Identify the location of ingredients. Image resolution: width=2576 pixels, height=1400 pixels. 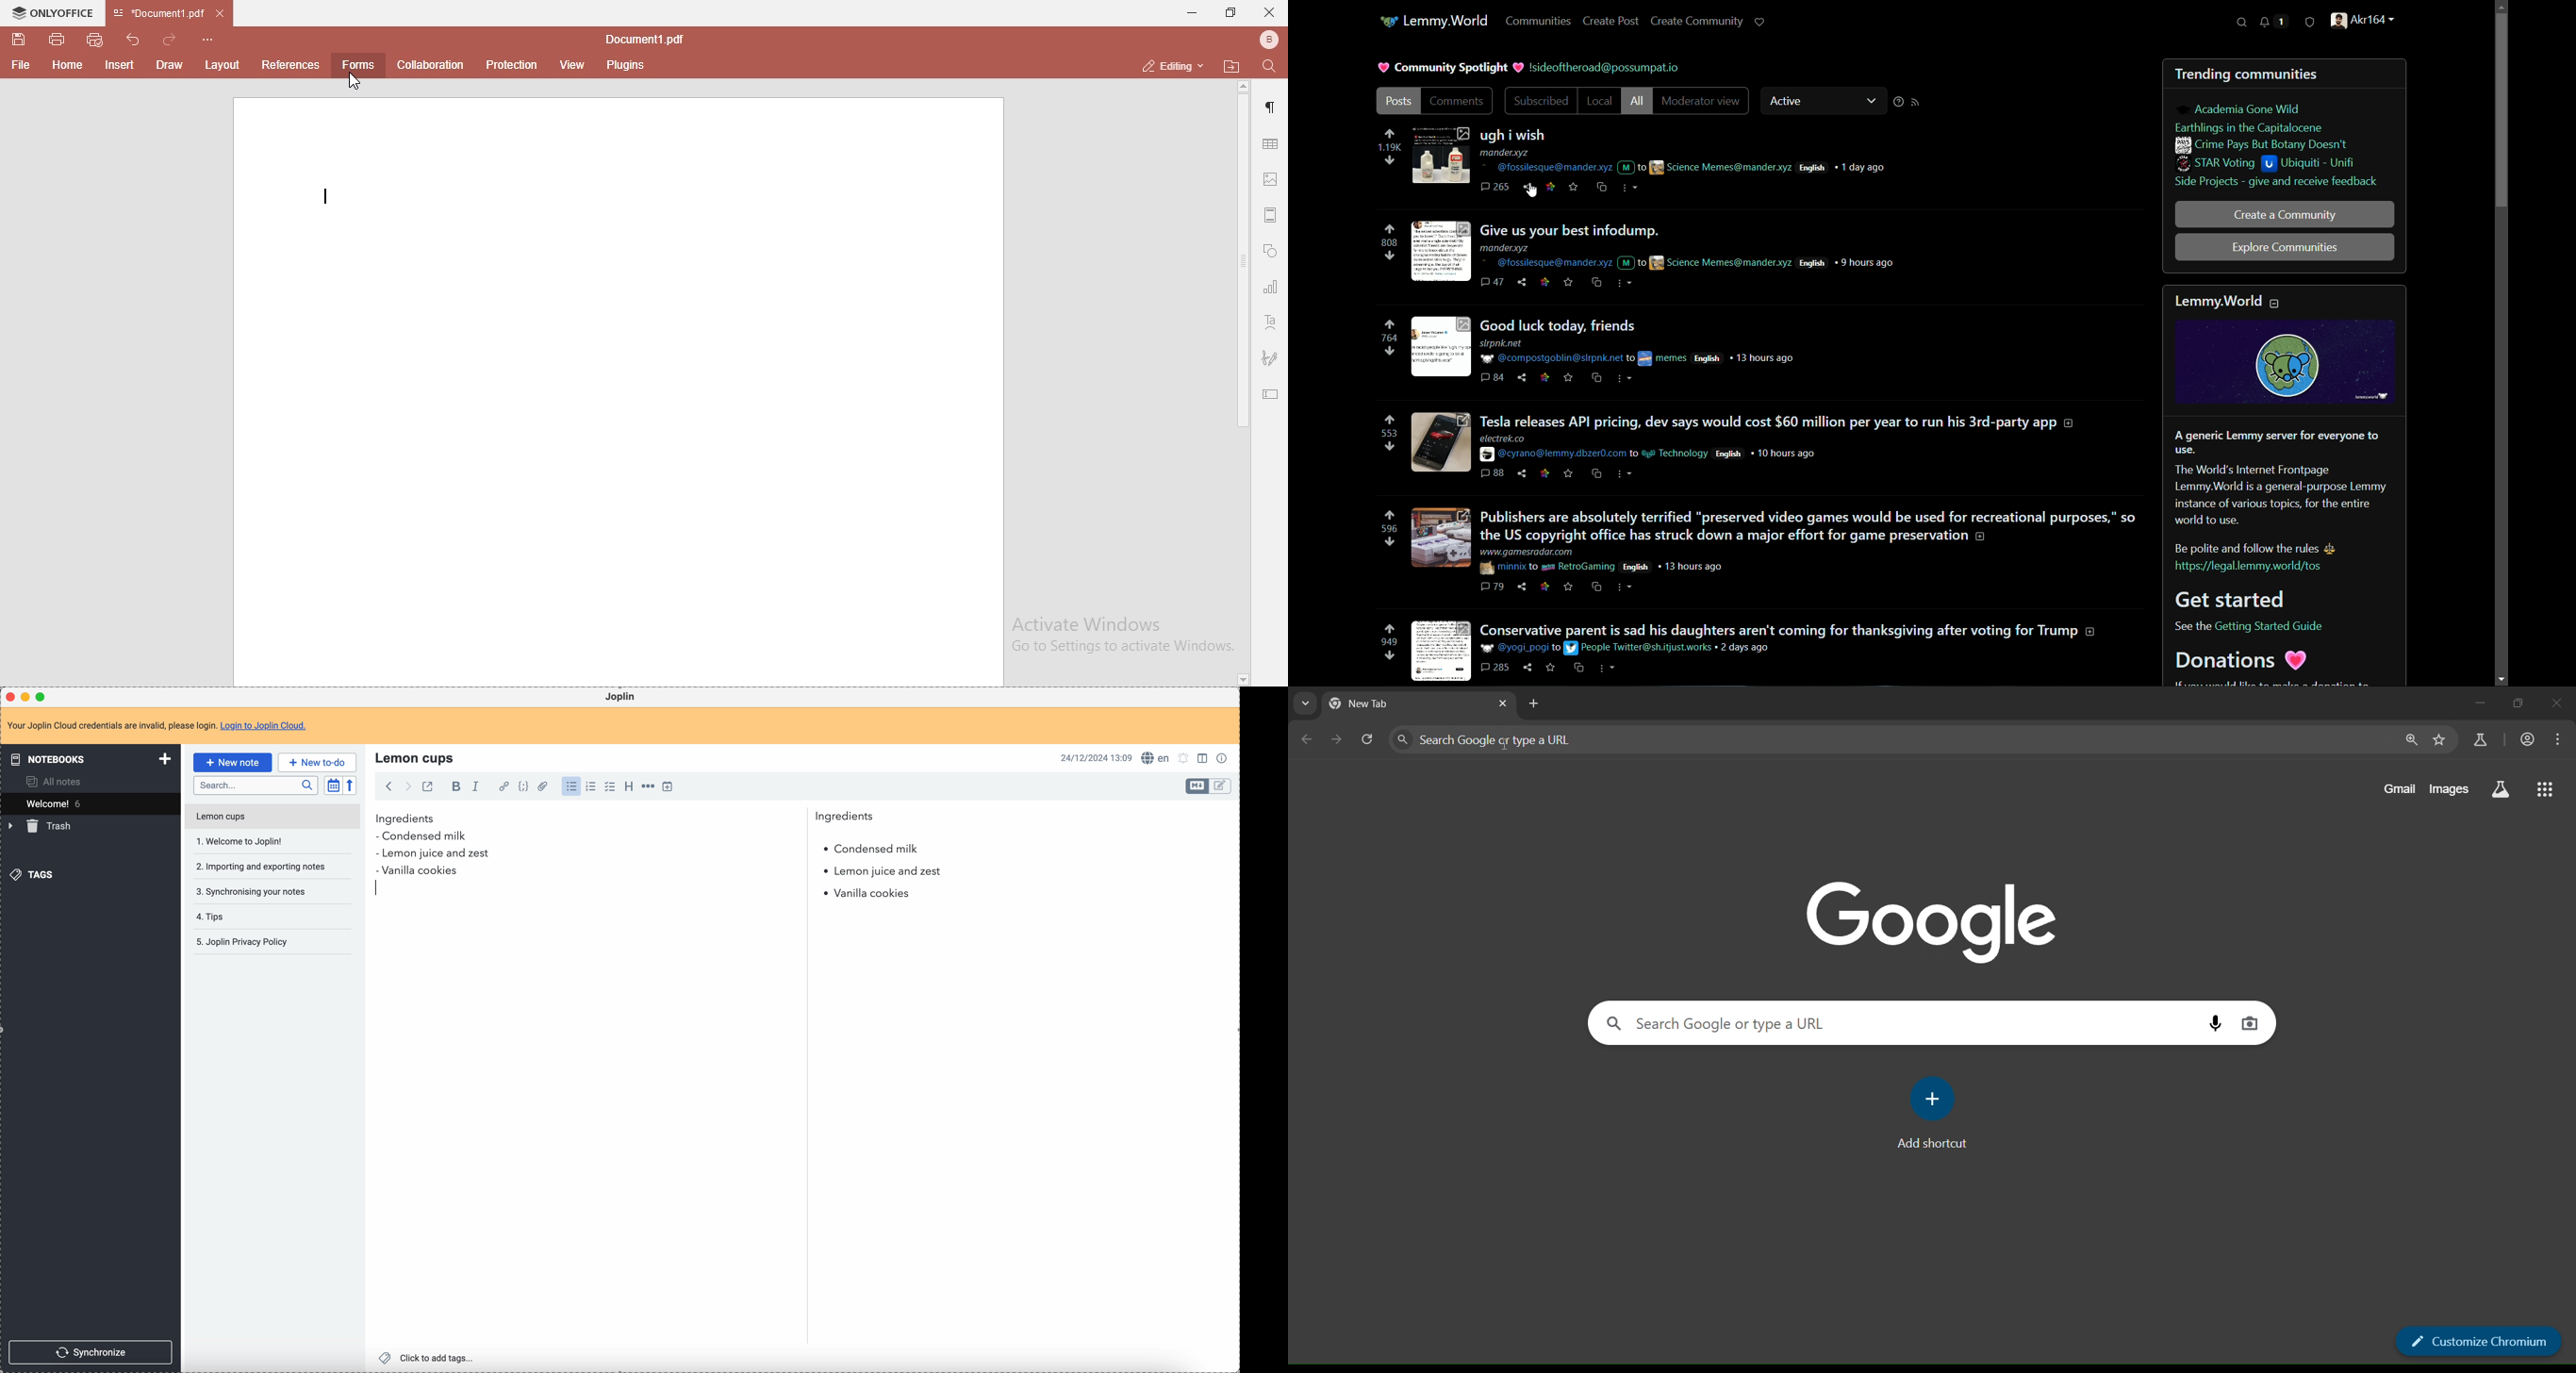
(625, 819).